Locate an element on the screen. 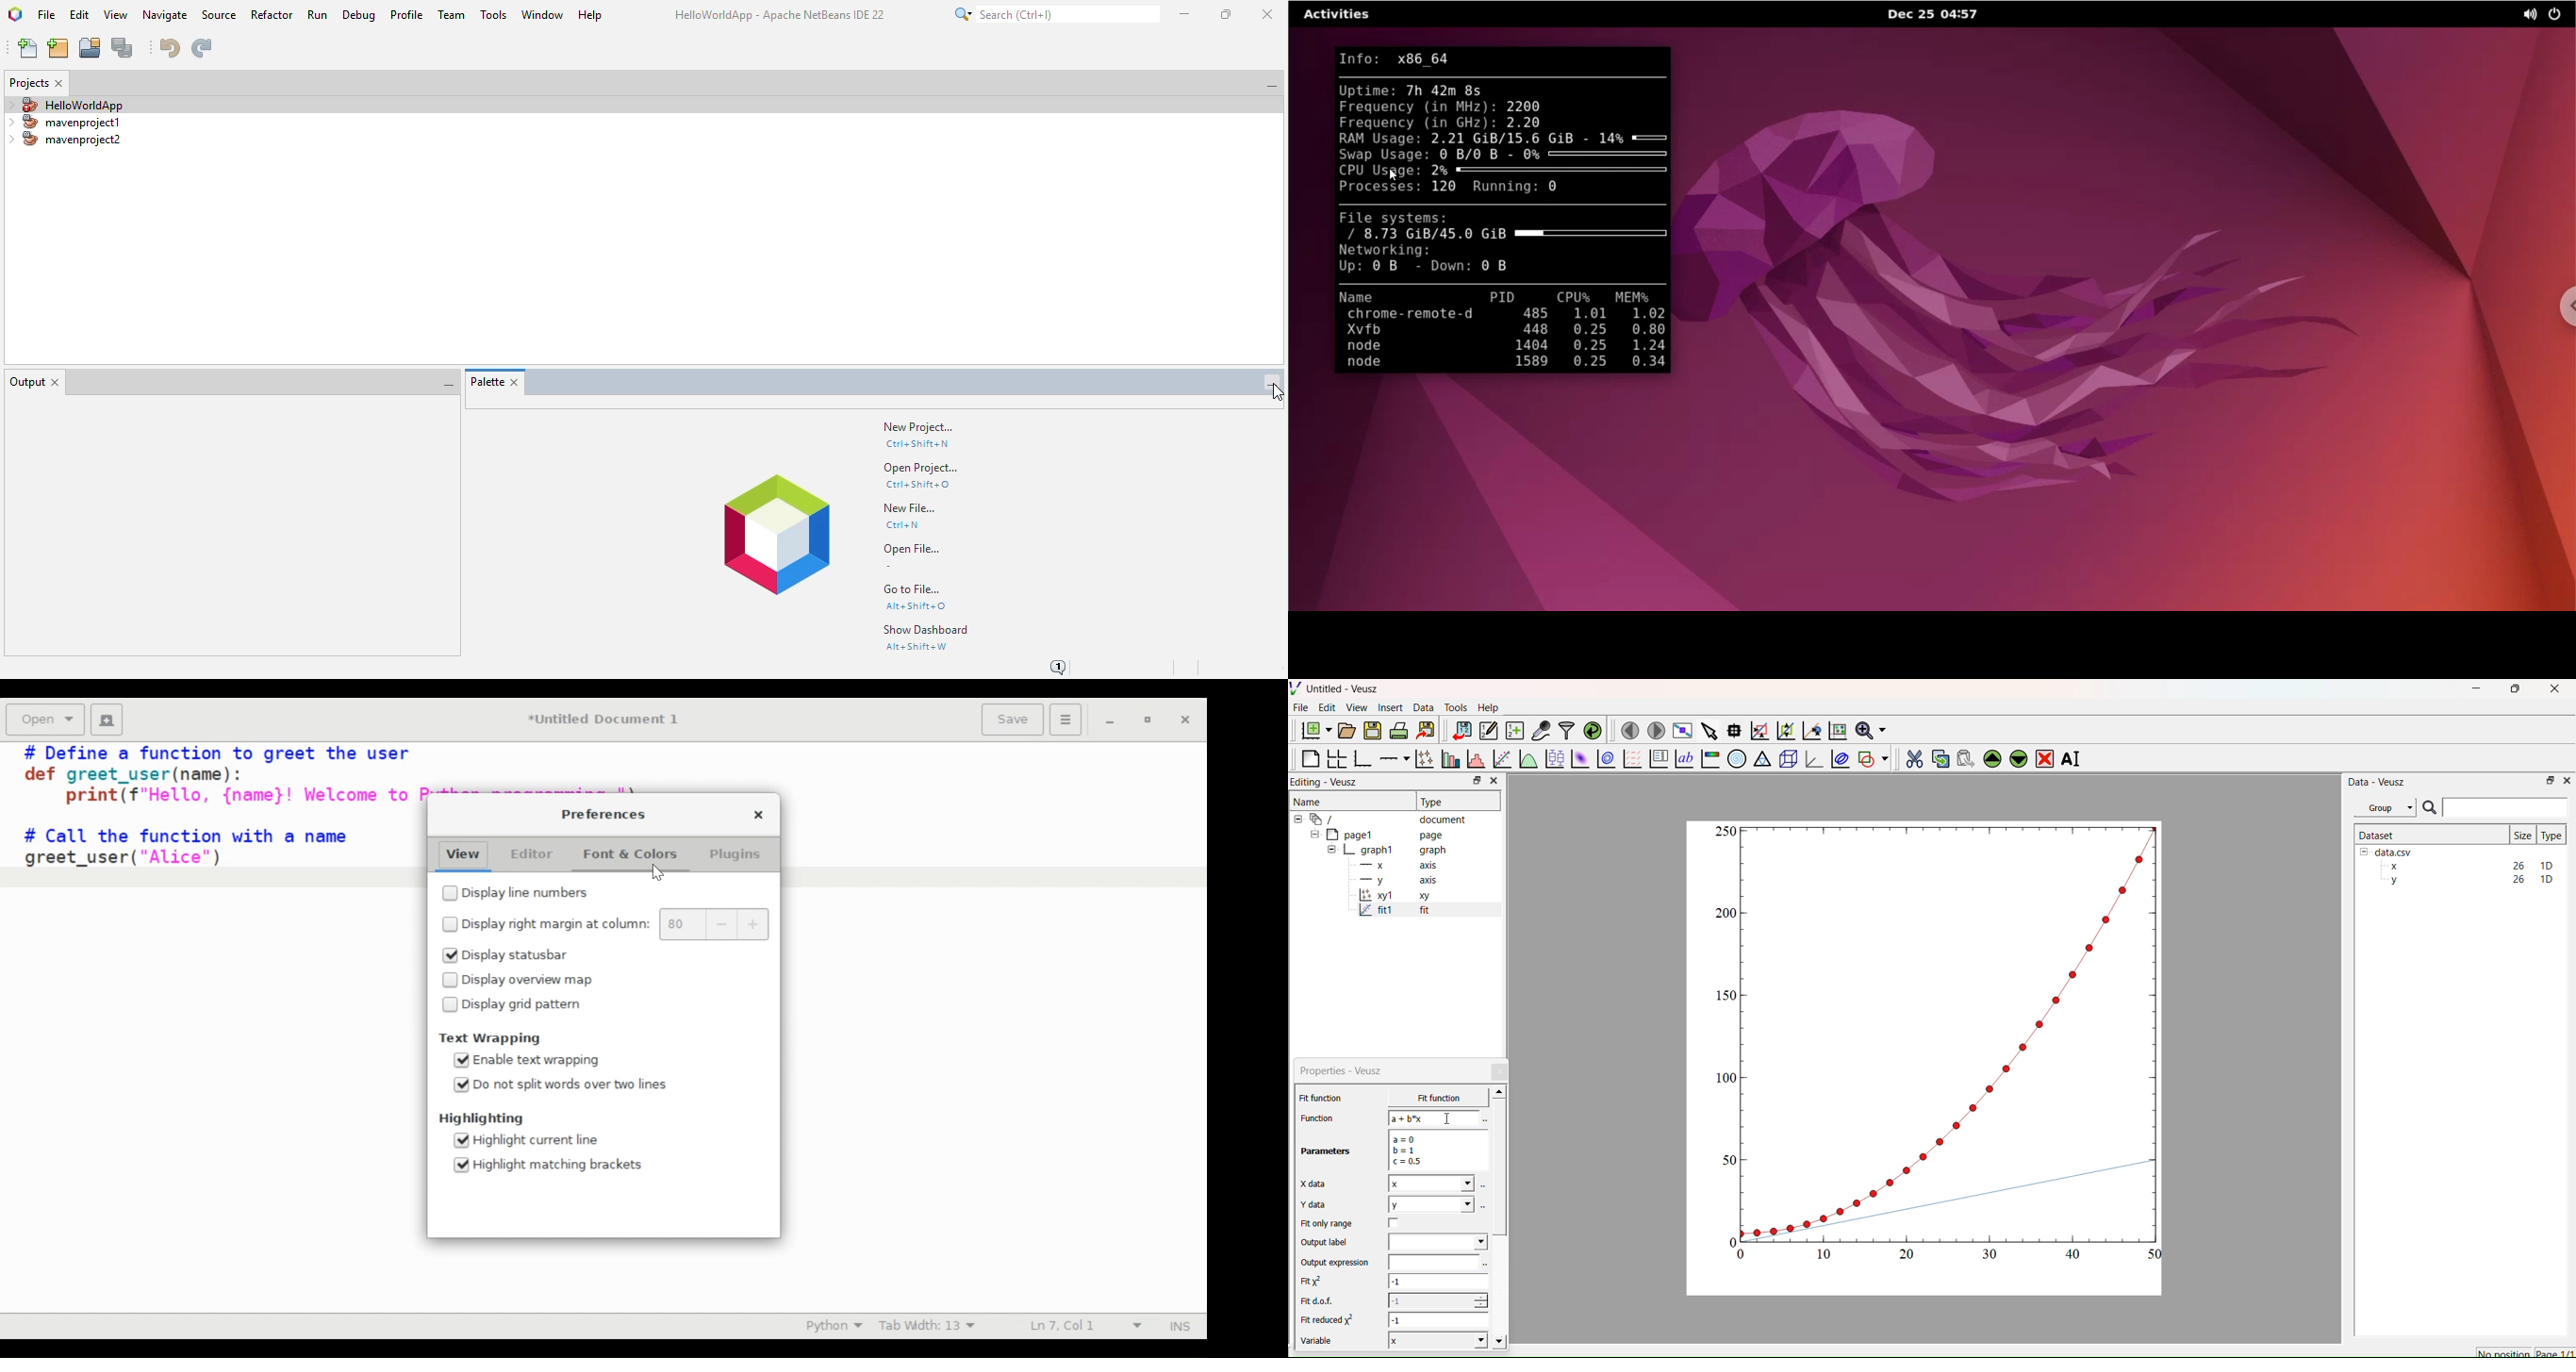 The width and height of the screenshot is (2576, 1372). Margin is located at coordinates (713, 925).